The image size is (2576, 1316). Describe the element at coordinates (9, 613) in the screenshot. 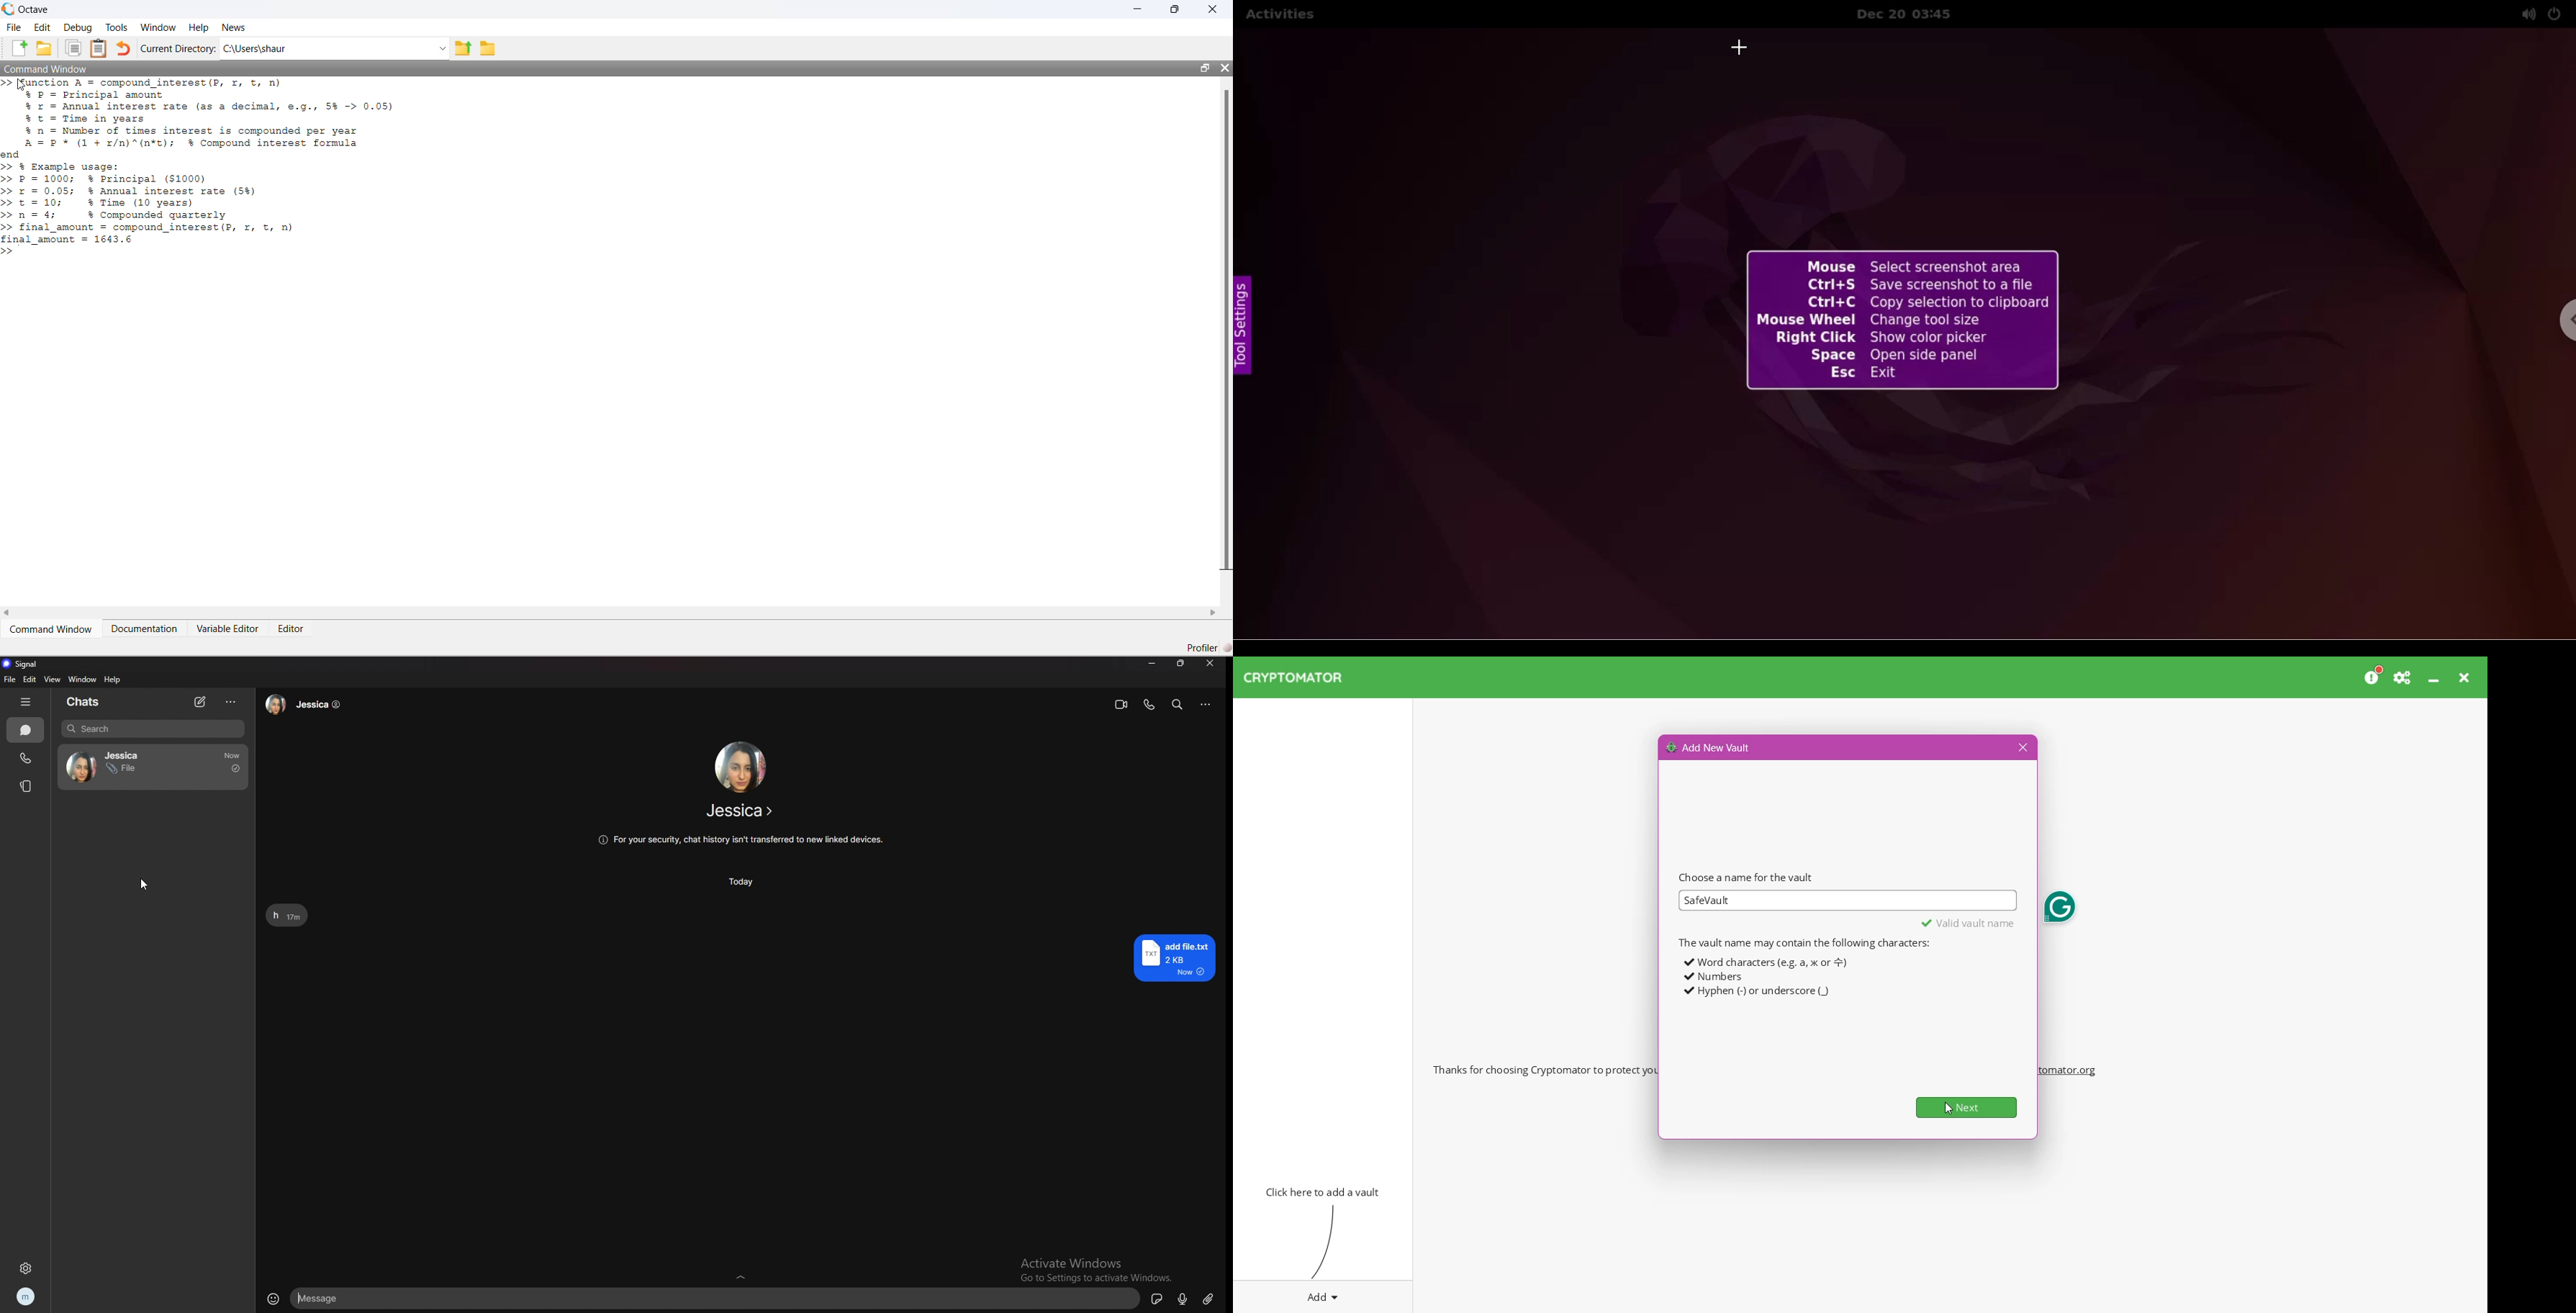

I see `scroll left` at that location.